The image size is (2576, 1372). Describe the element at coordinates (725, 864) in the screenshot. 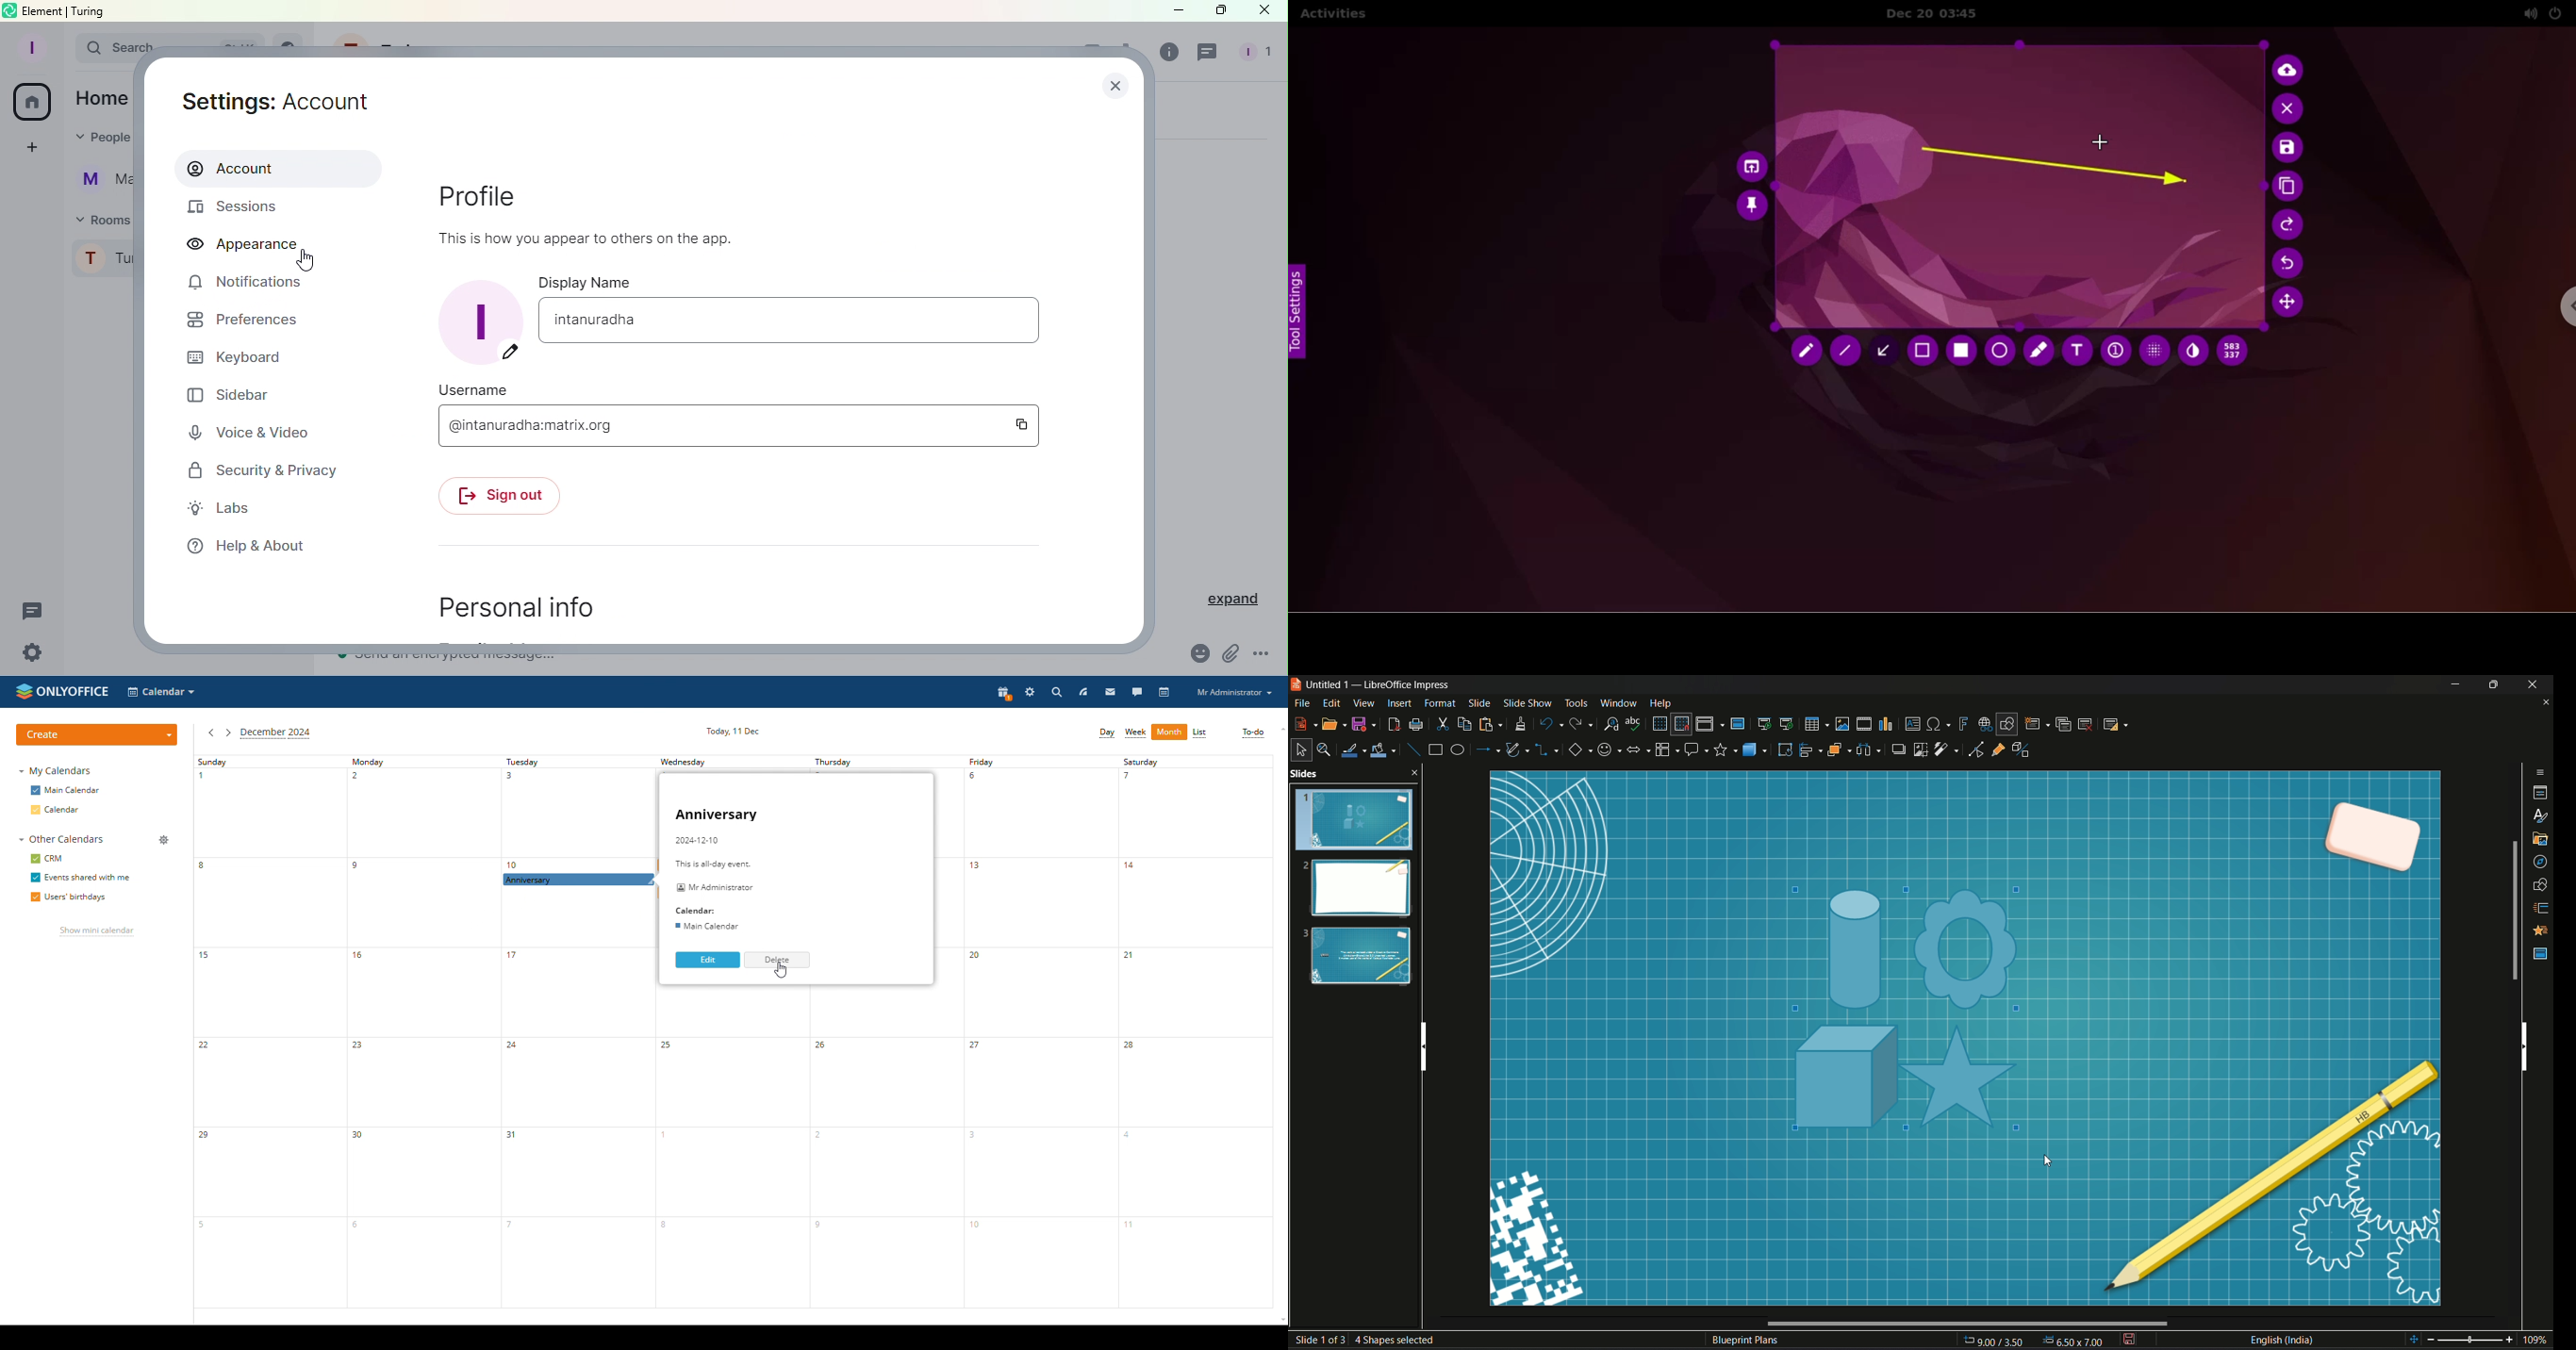

I see `this is all-day event` at that location.